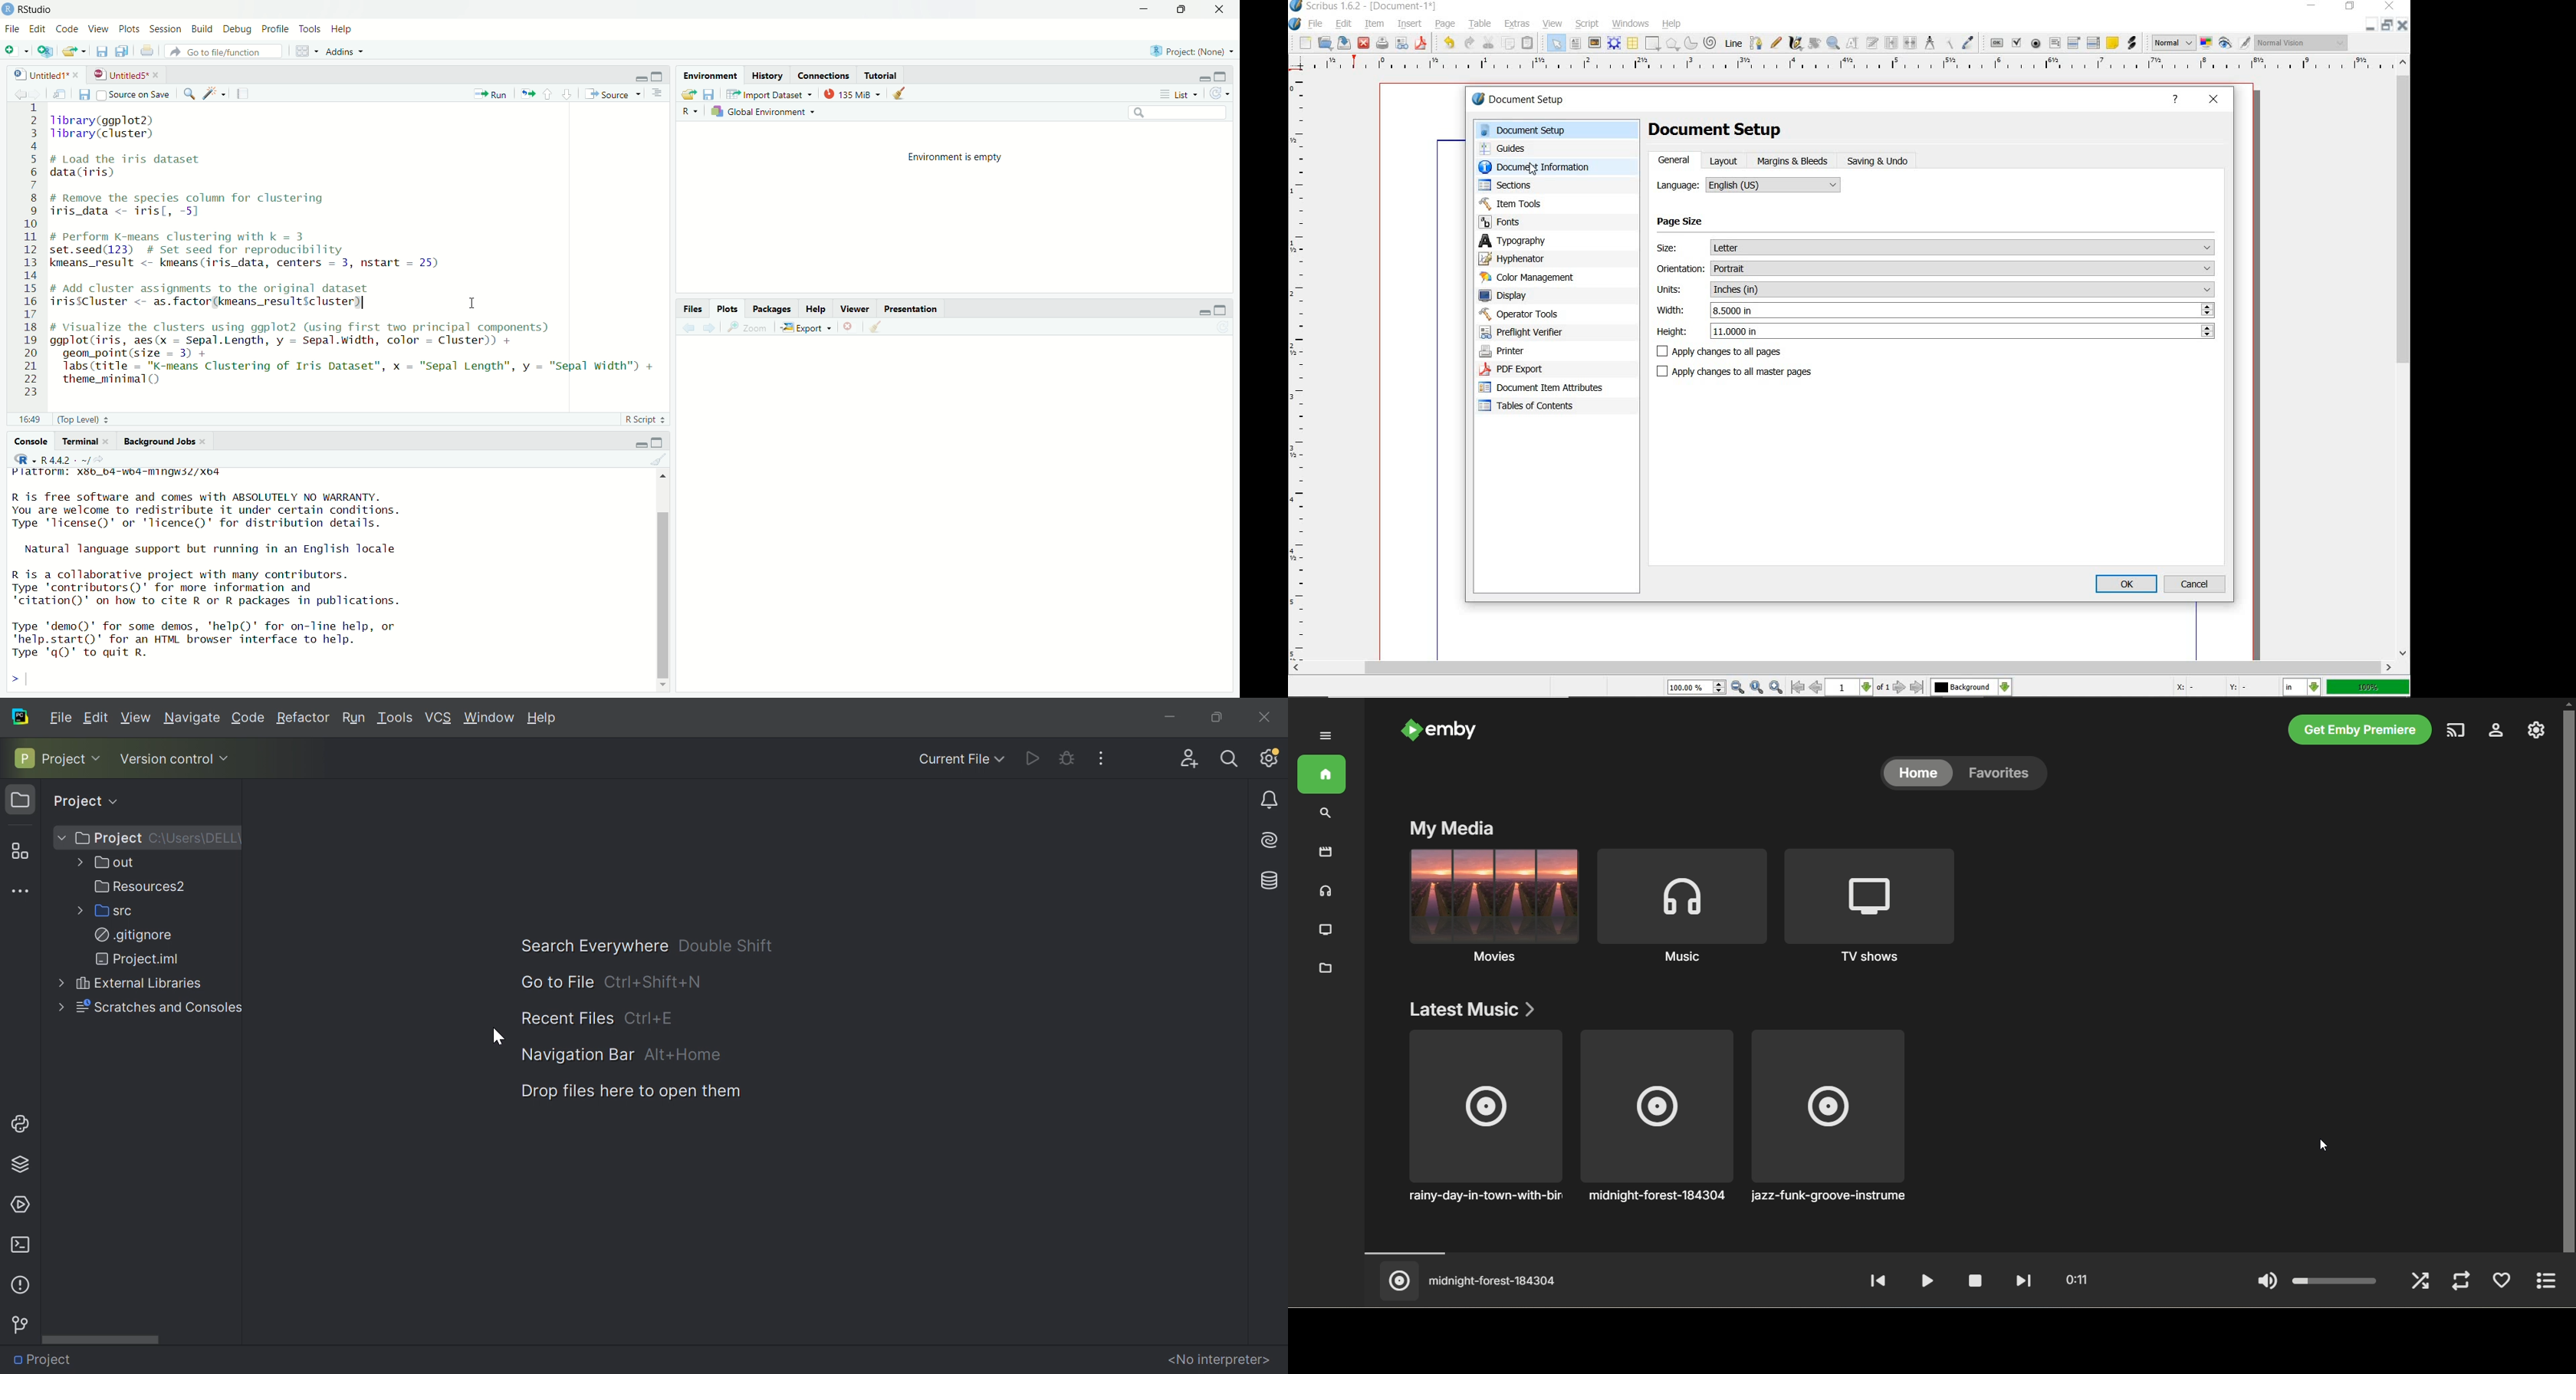 This screenshot has height=1400, width=2576. Describe the element at coordinates (1842, 668) in the screenshot. I see `scrollbar` at that location.